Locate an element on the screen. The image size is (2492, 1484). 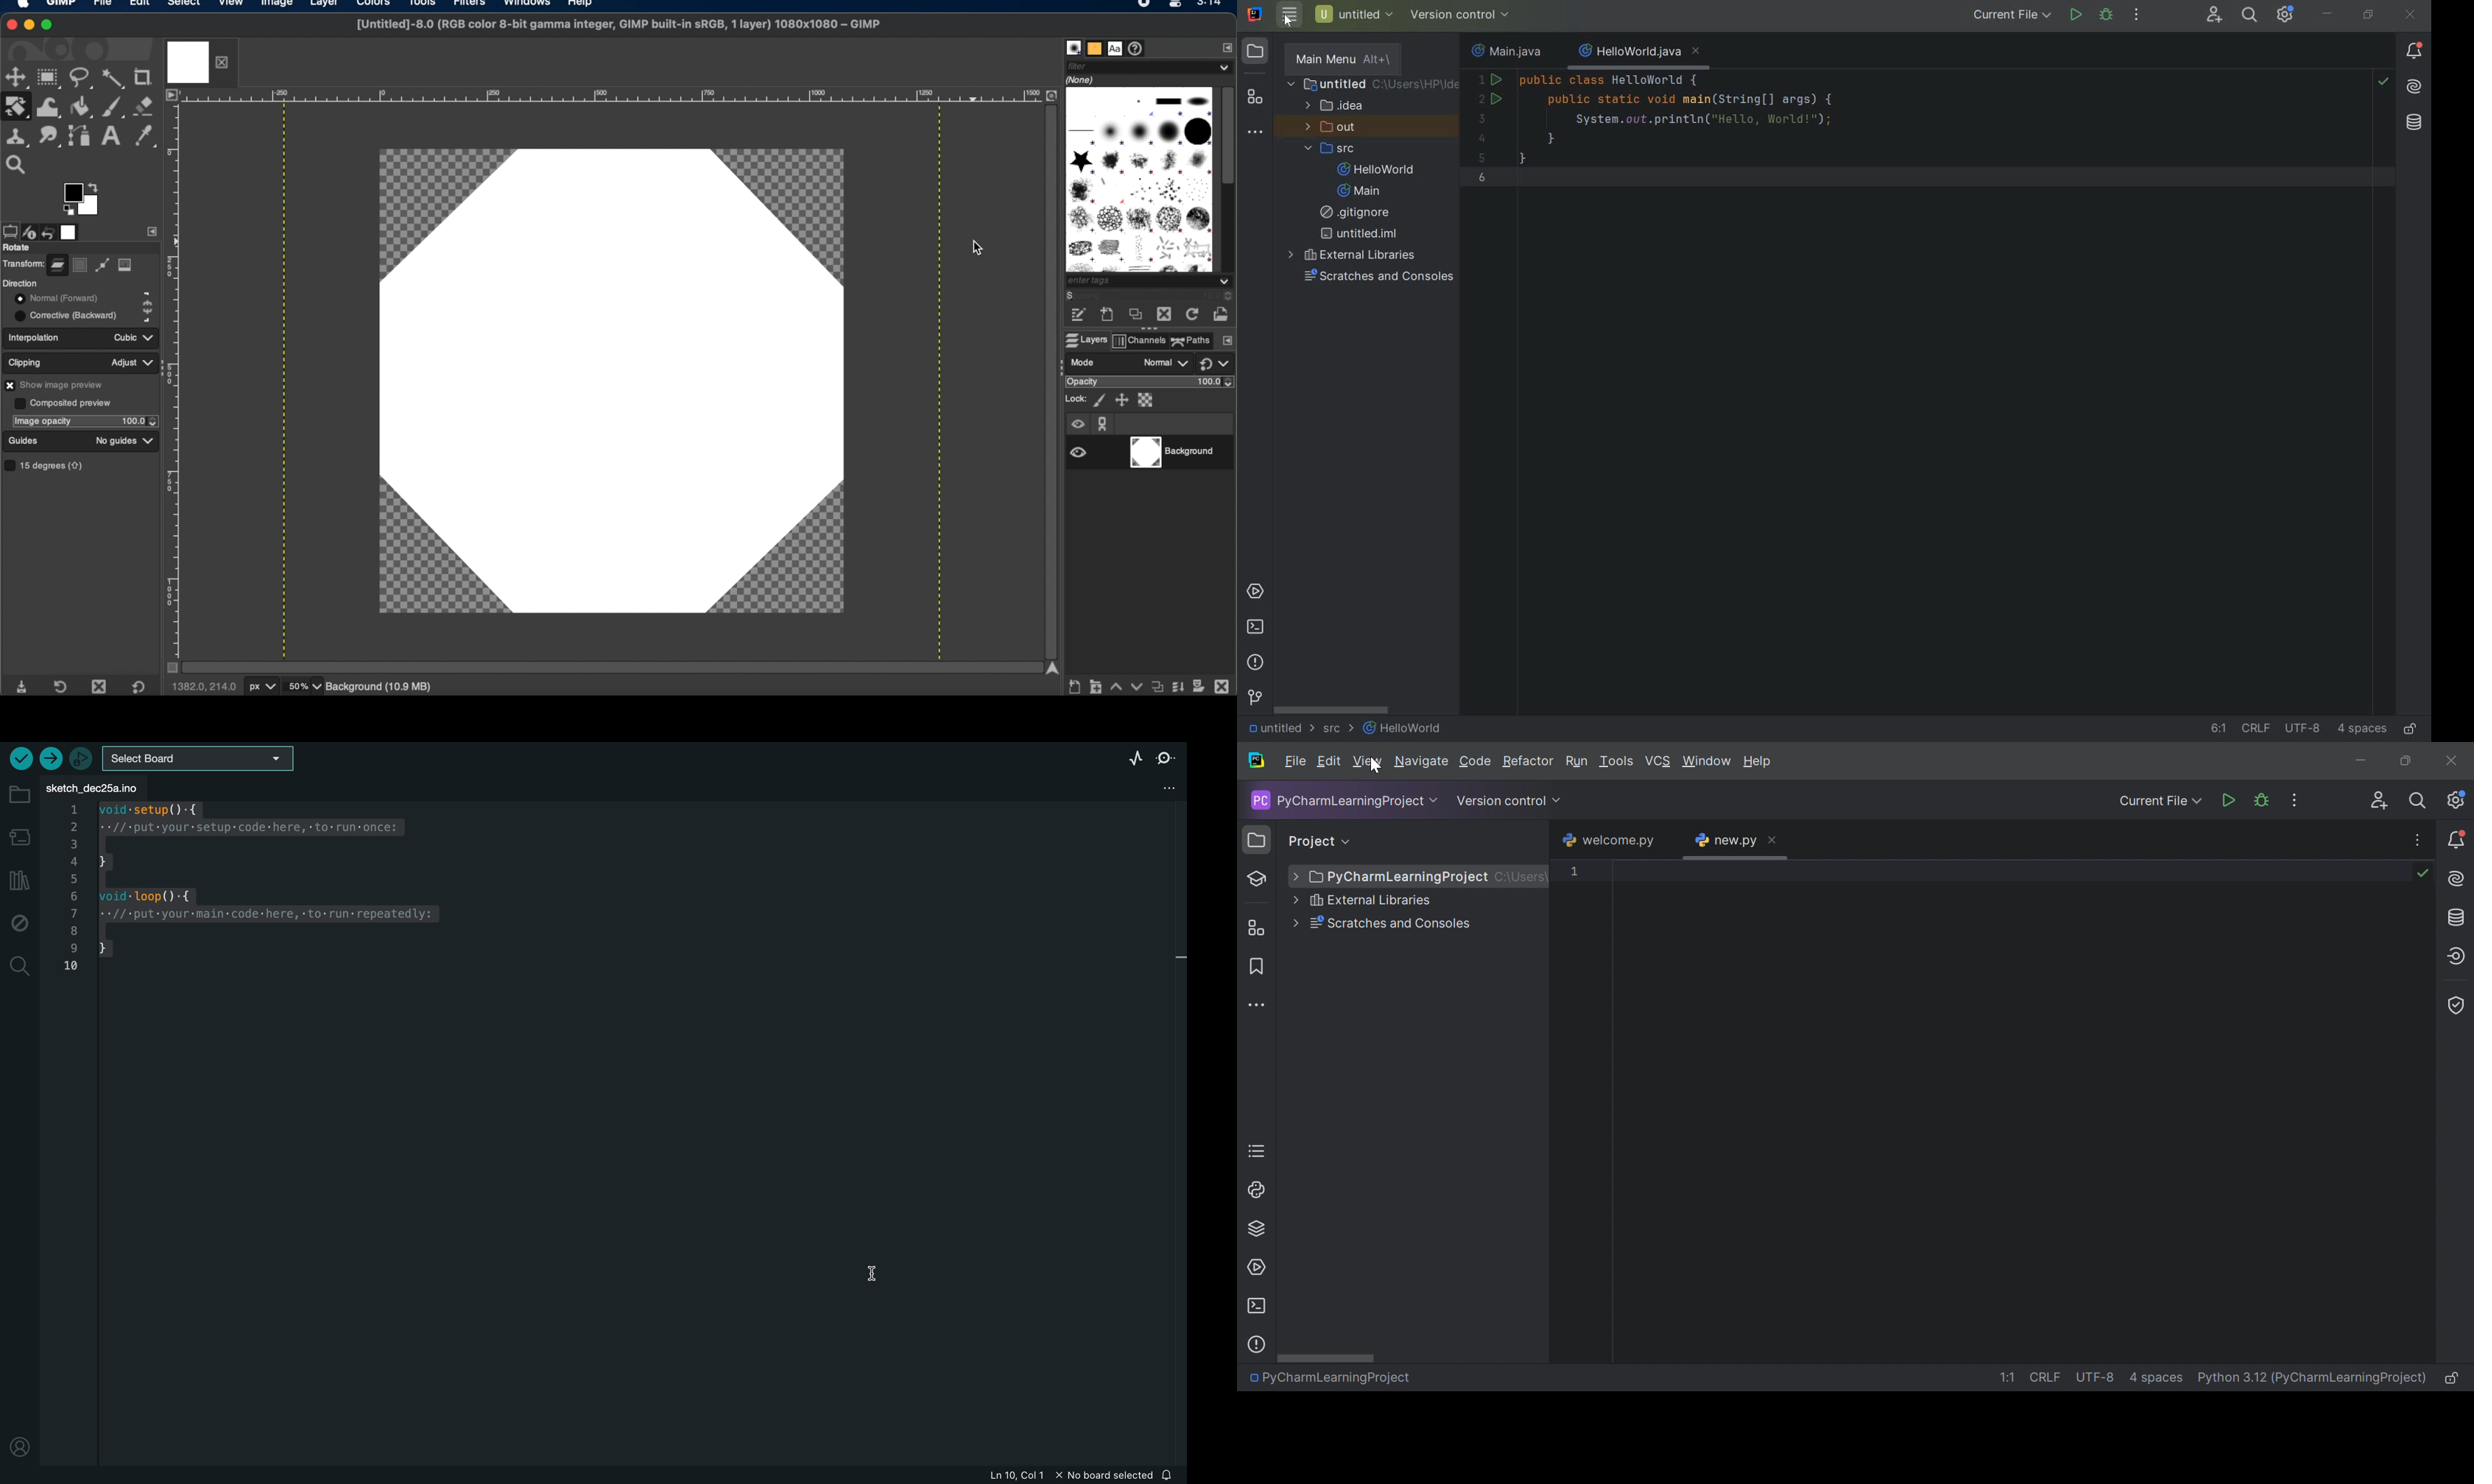
close is located at coordinates (2411, 16).